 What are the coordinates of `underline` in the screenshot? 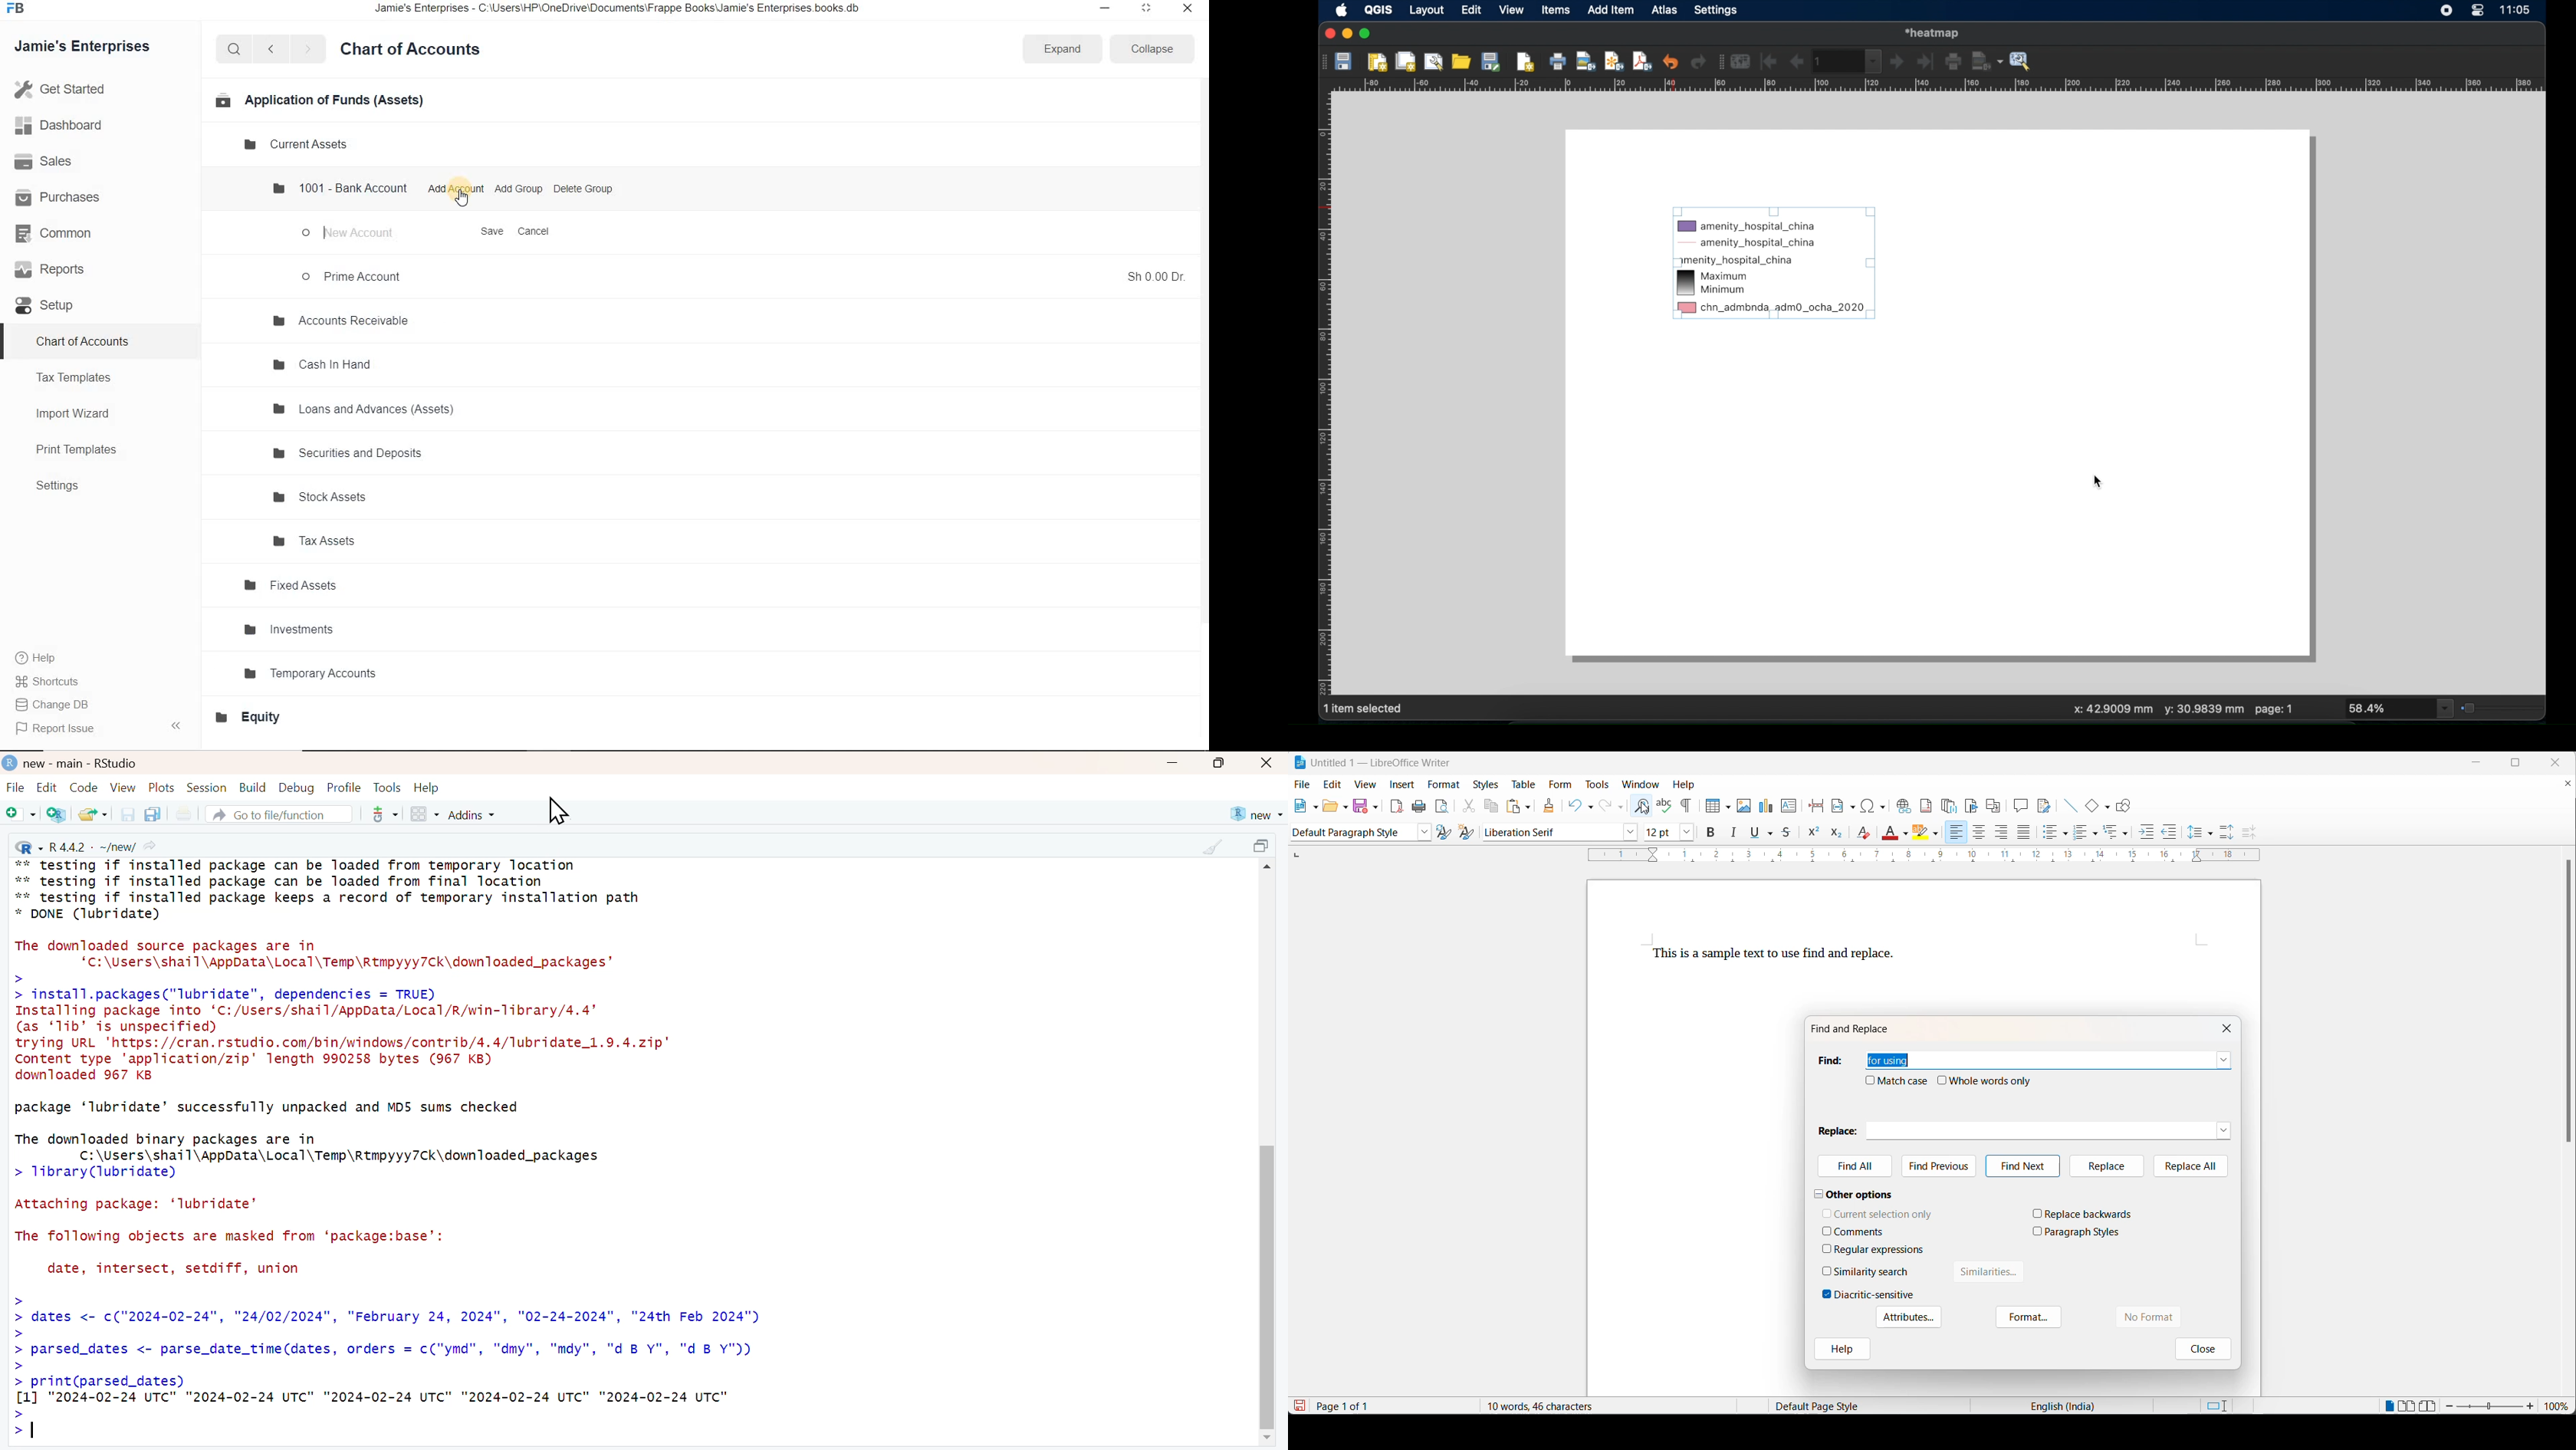 It's located at (1755, 834).